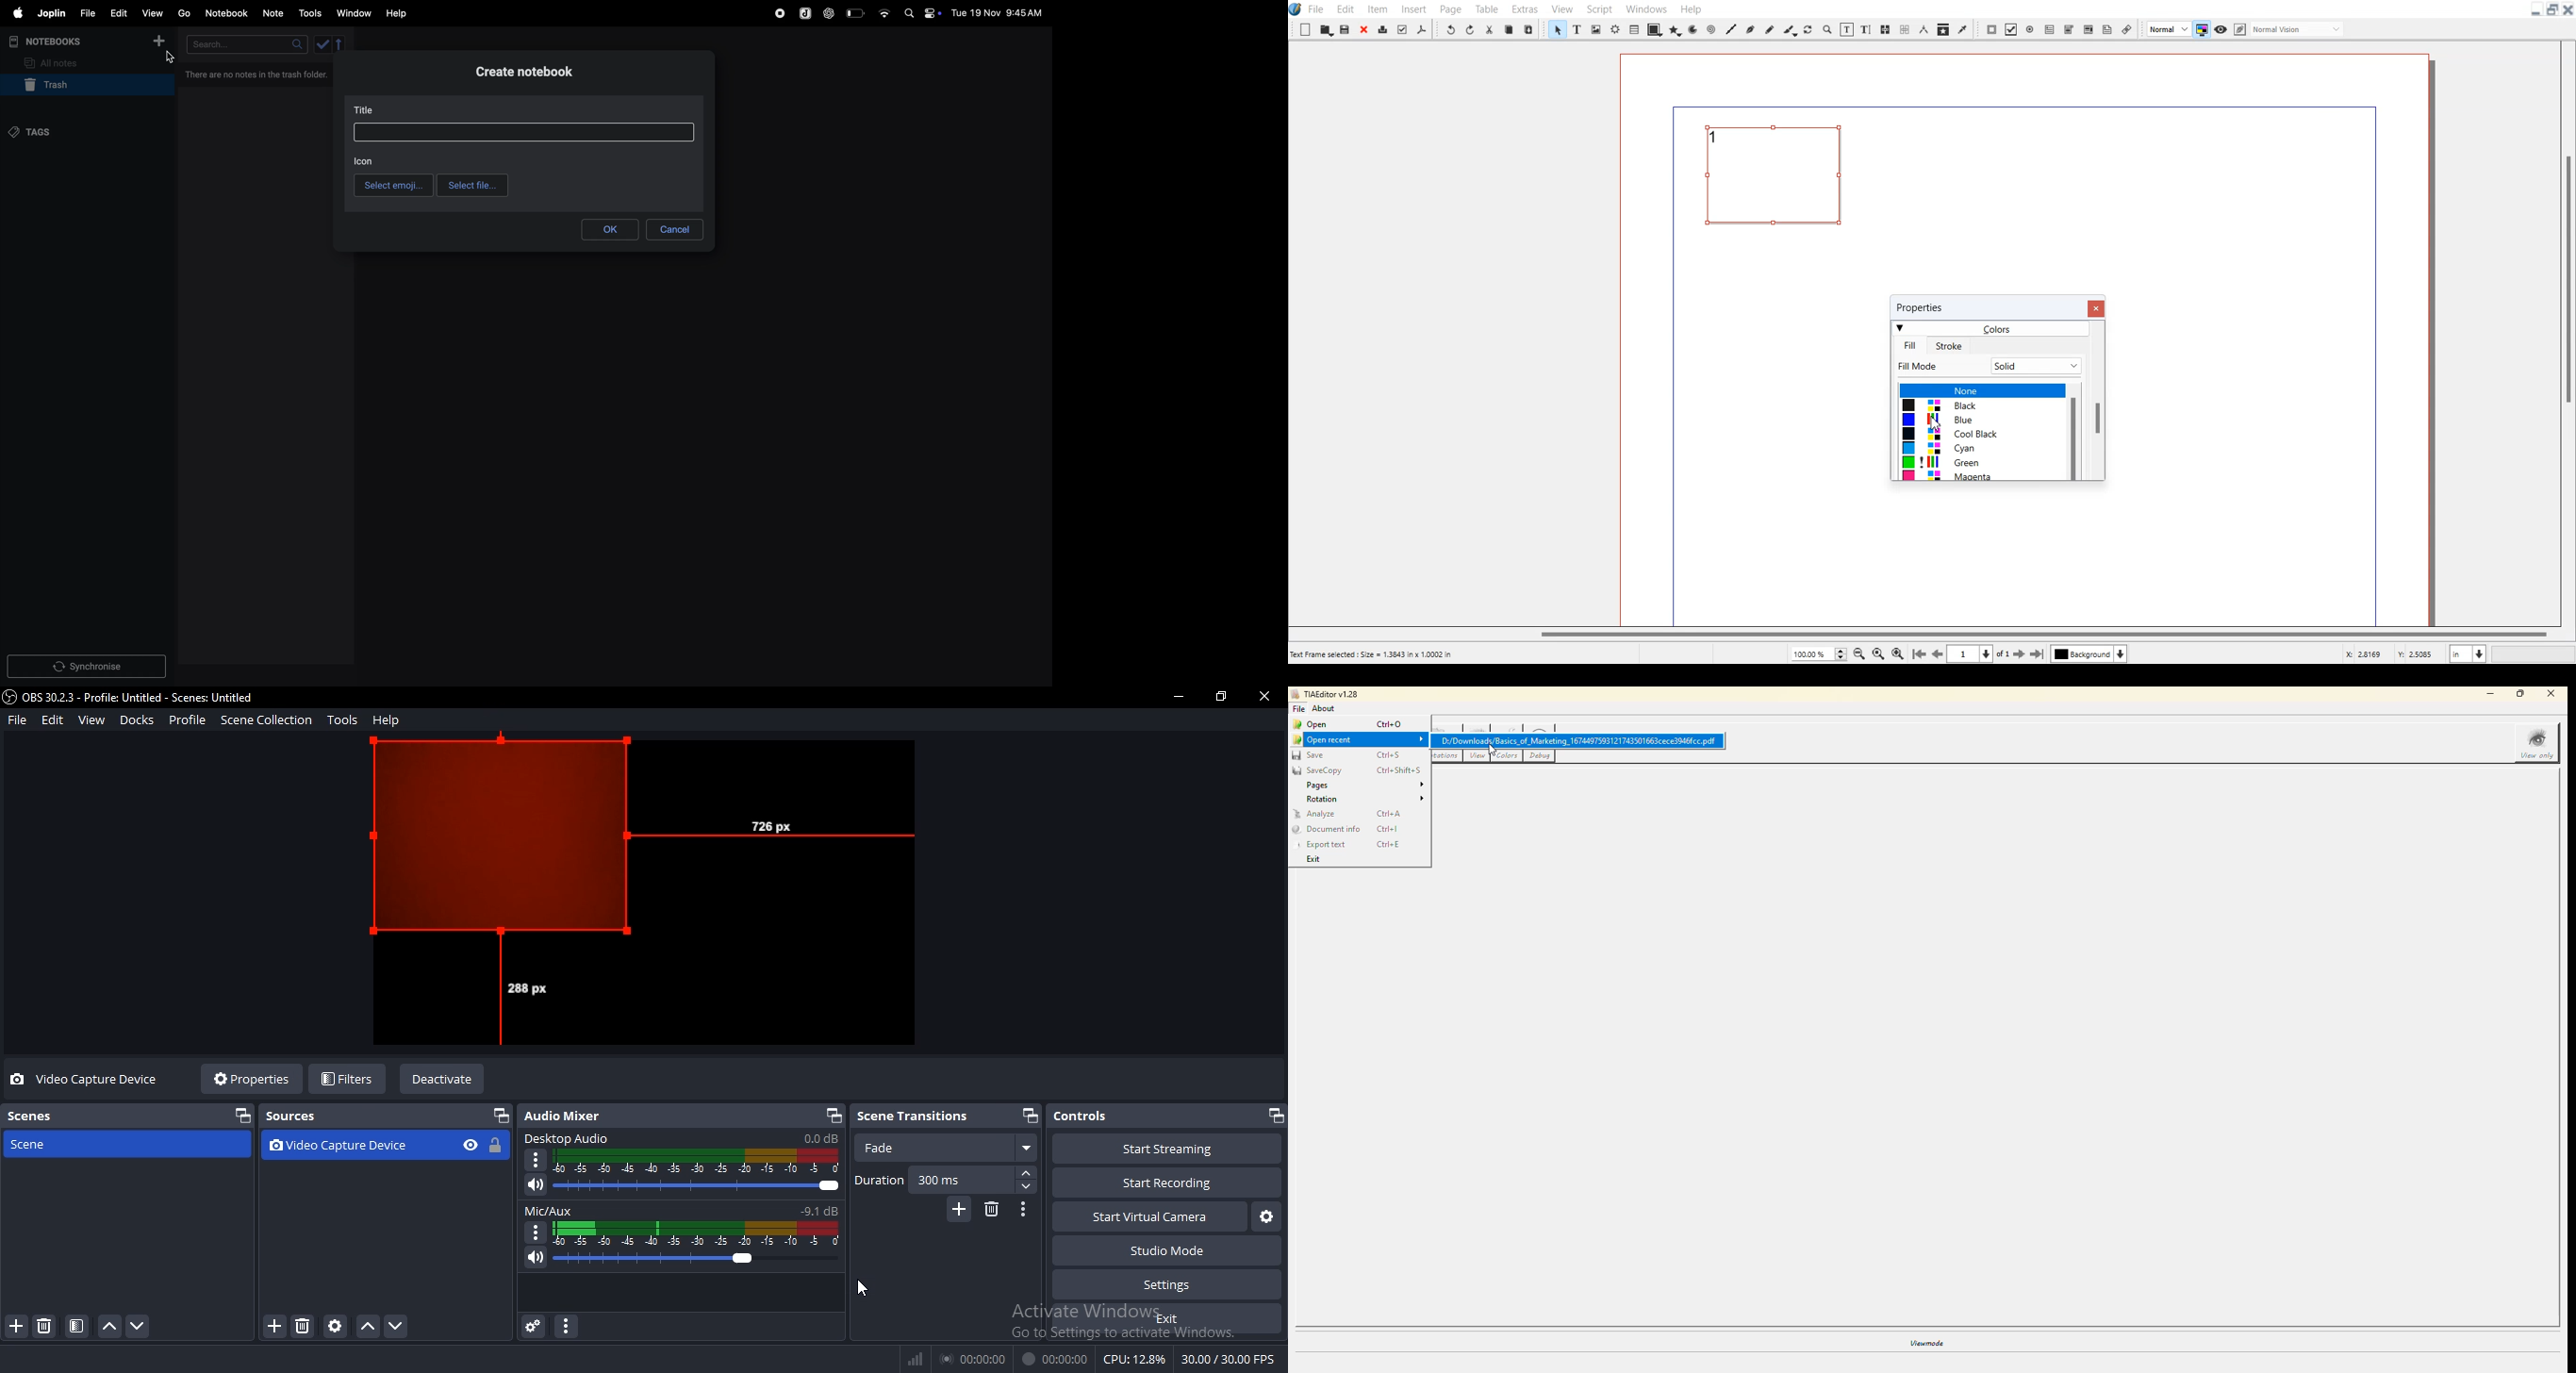 This screenshot has width=2576, height=1400. Describe the element at coordinates (86, 14) in the screenshot. I see `file` at that location.